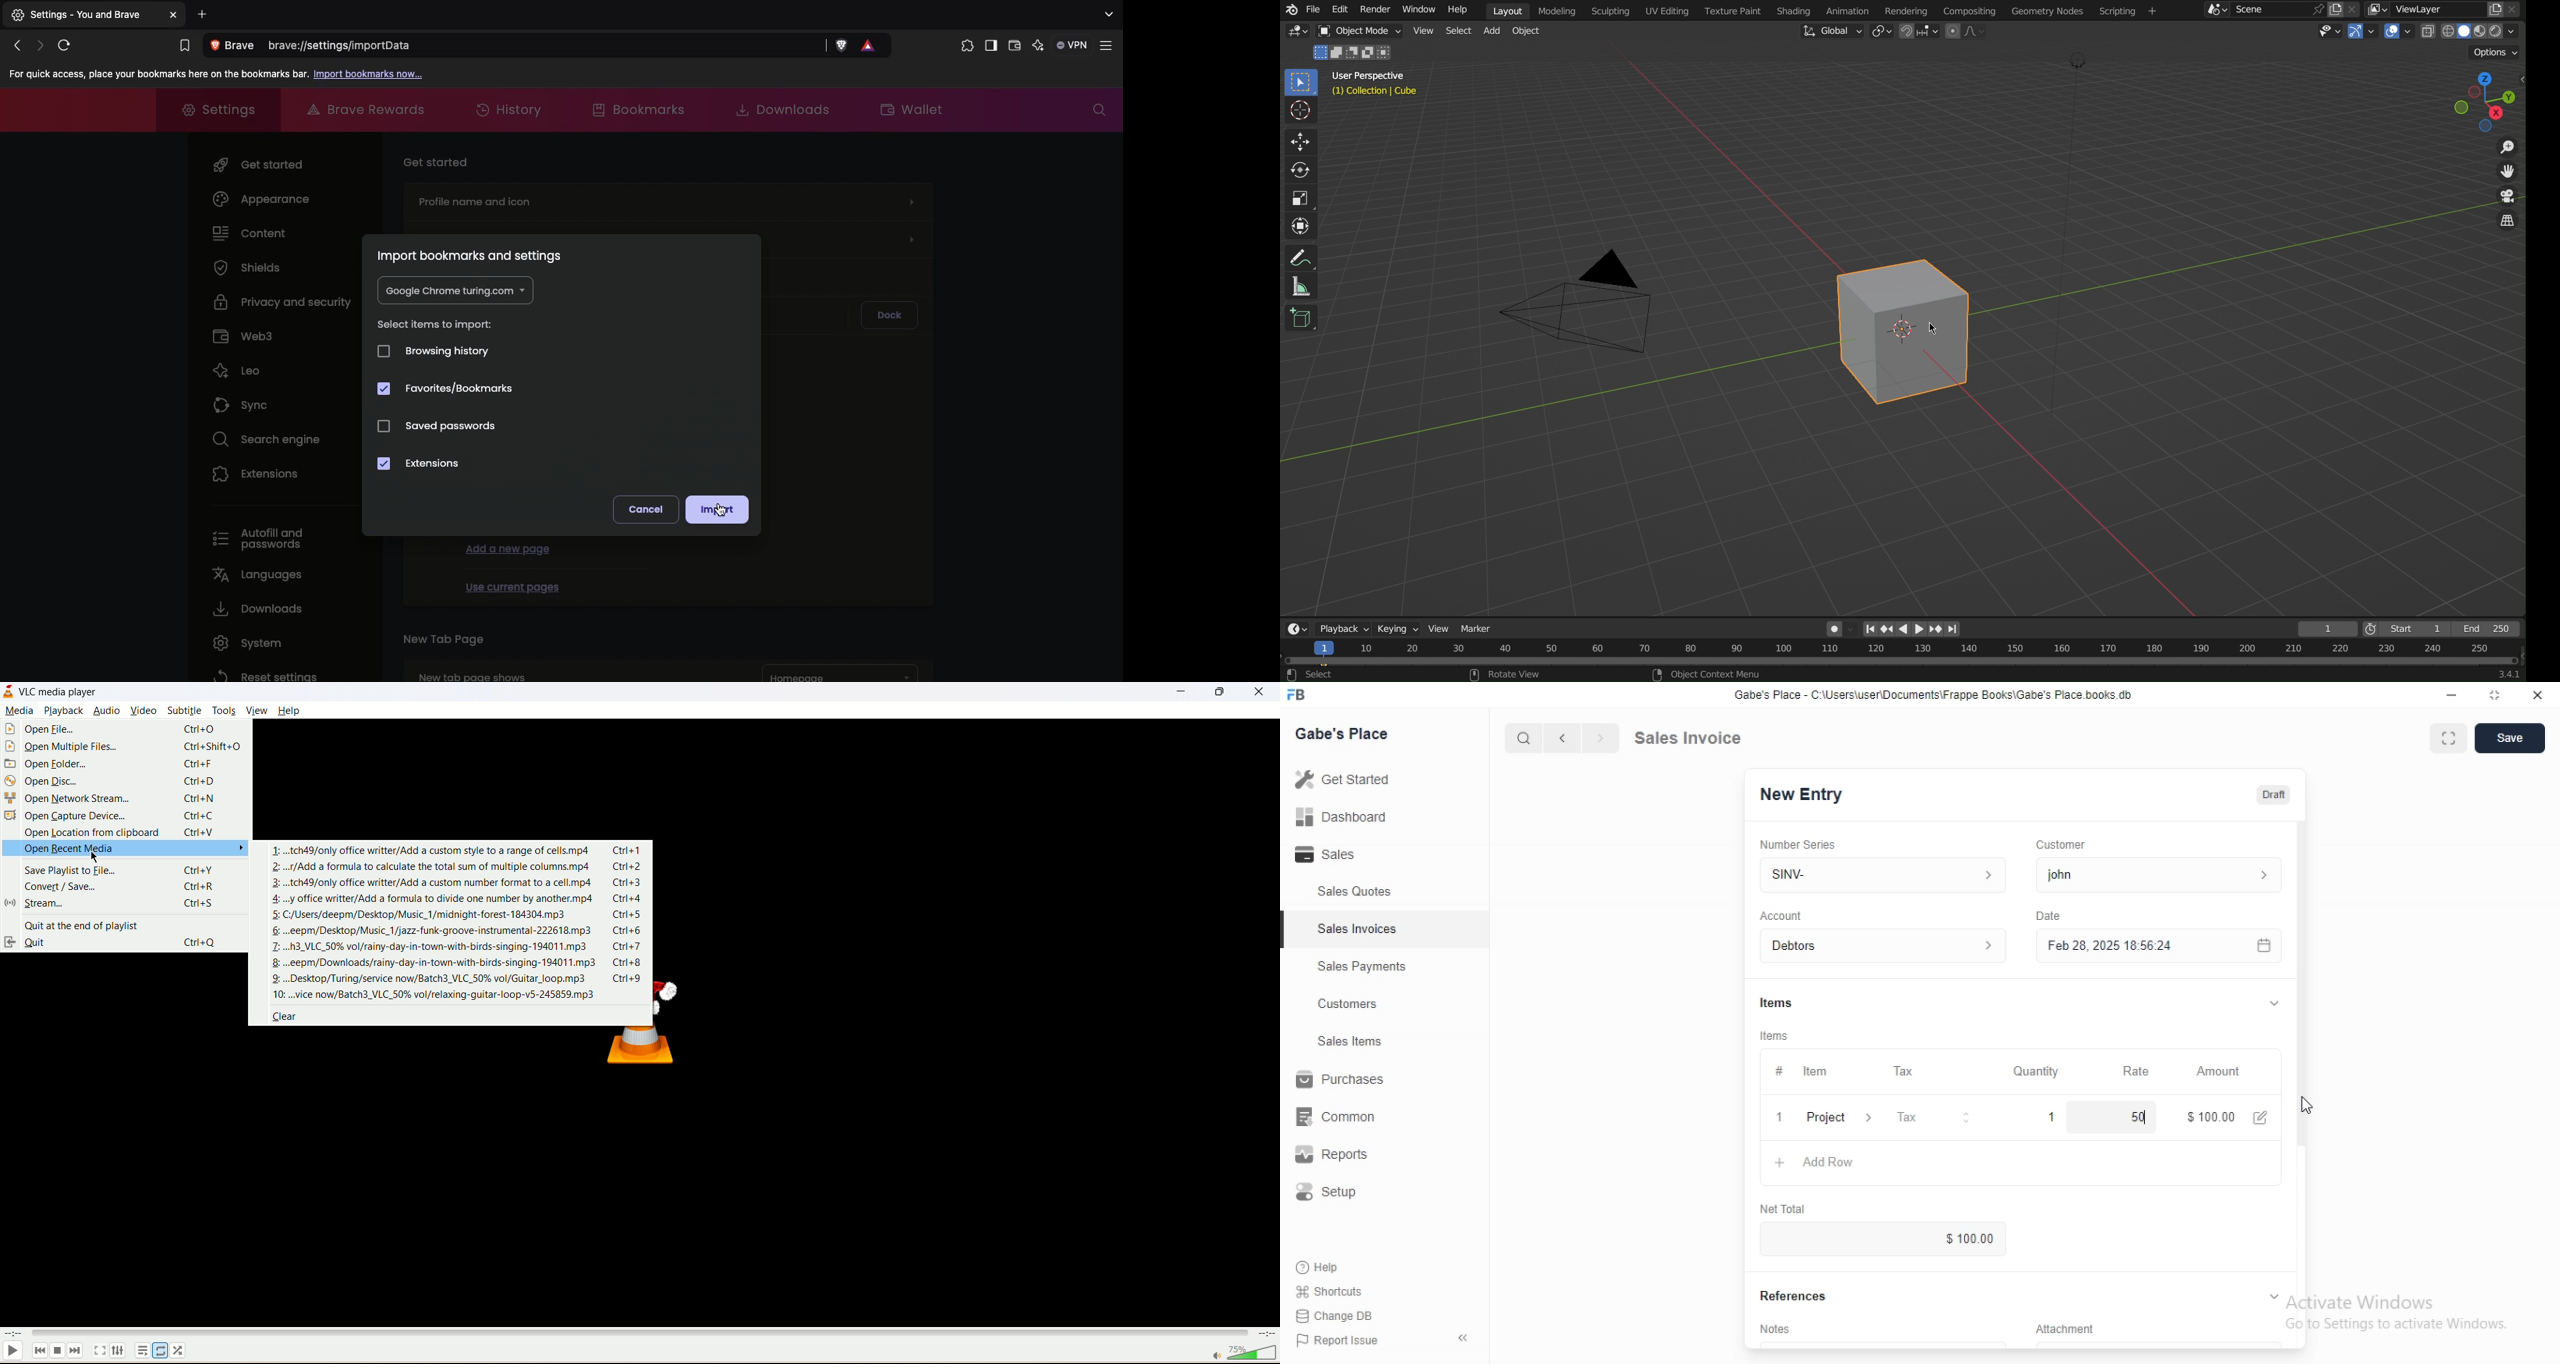 The height and width of the screenshot is (1372, 2576). Describe the element at coordinates (74, 815) in the screenshot. I see `open capture device` at that location.